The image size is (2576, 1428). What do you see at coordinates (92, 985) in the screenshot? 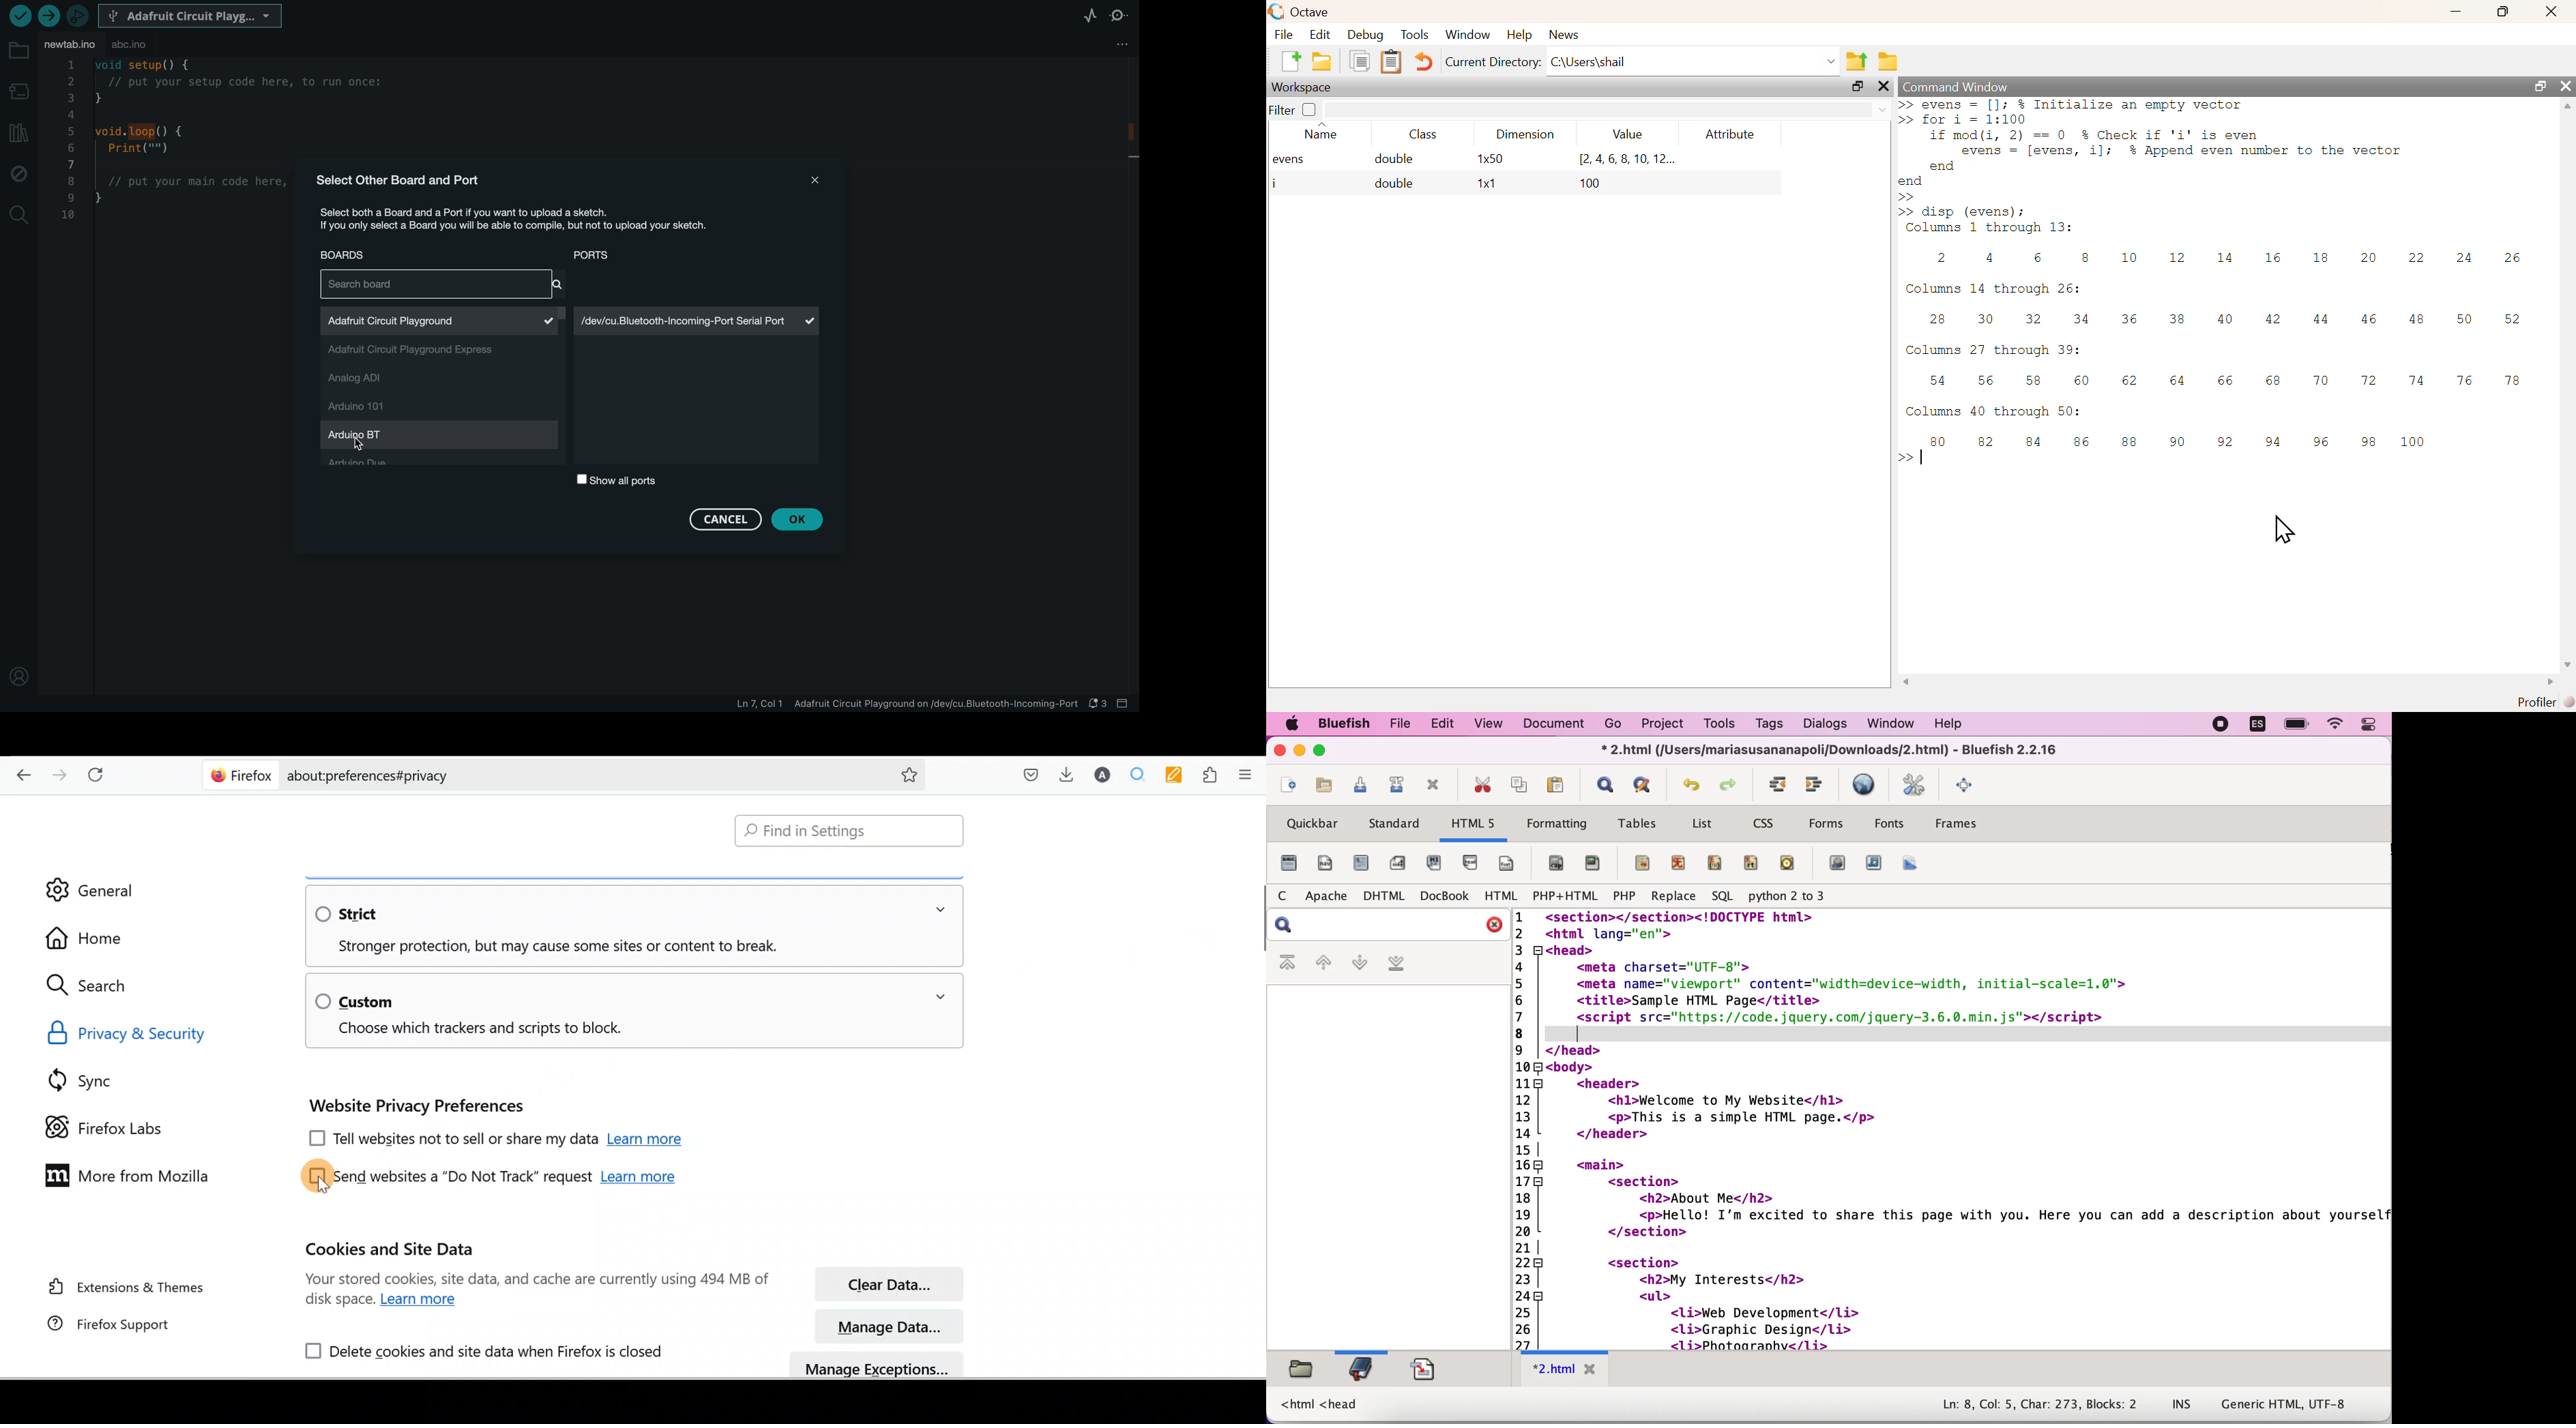
I see `Search` at bounding box center [92, 985].